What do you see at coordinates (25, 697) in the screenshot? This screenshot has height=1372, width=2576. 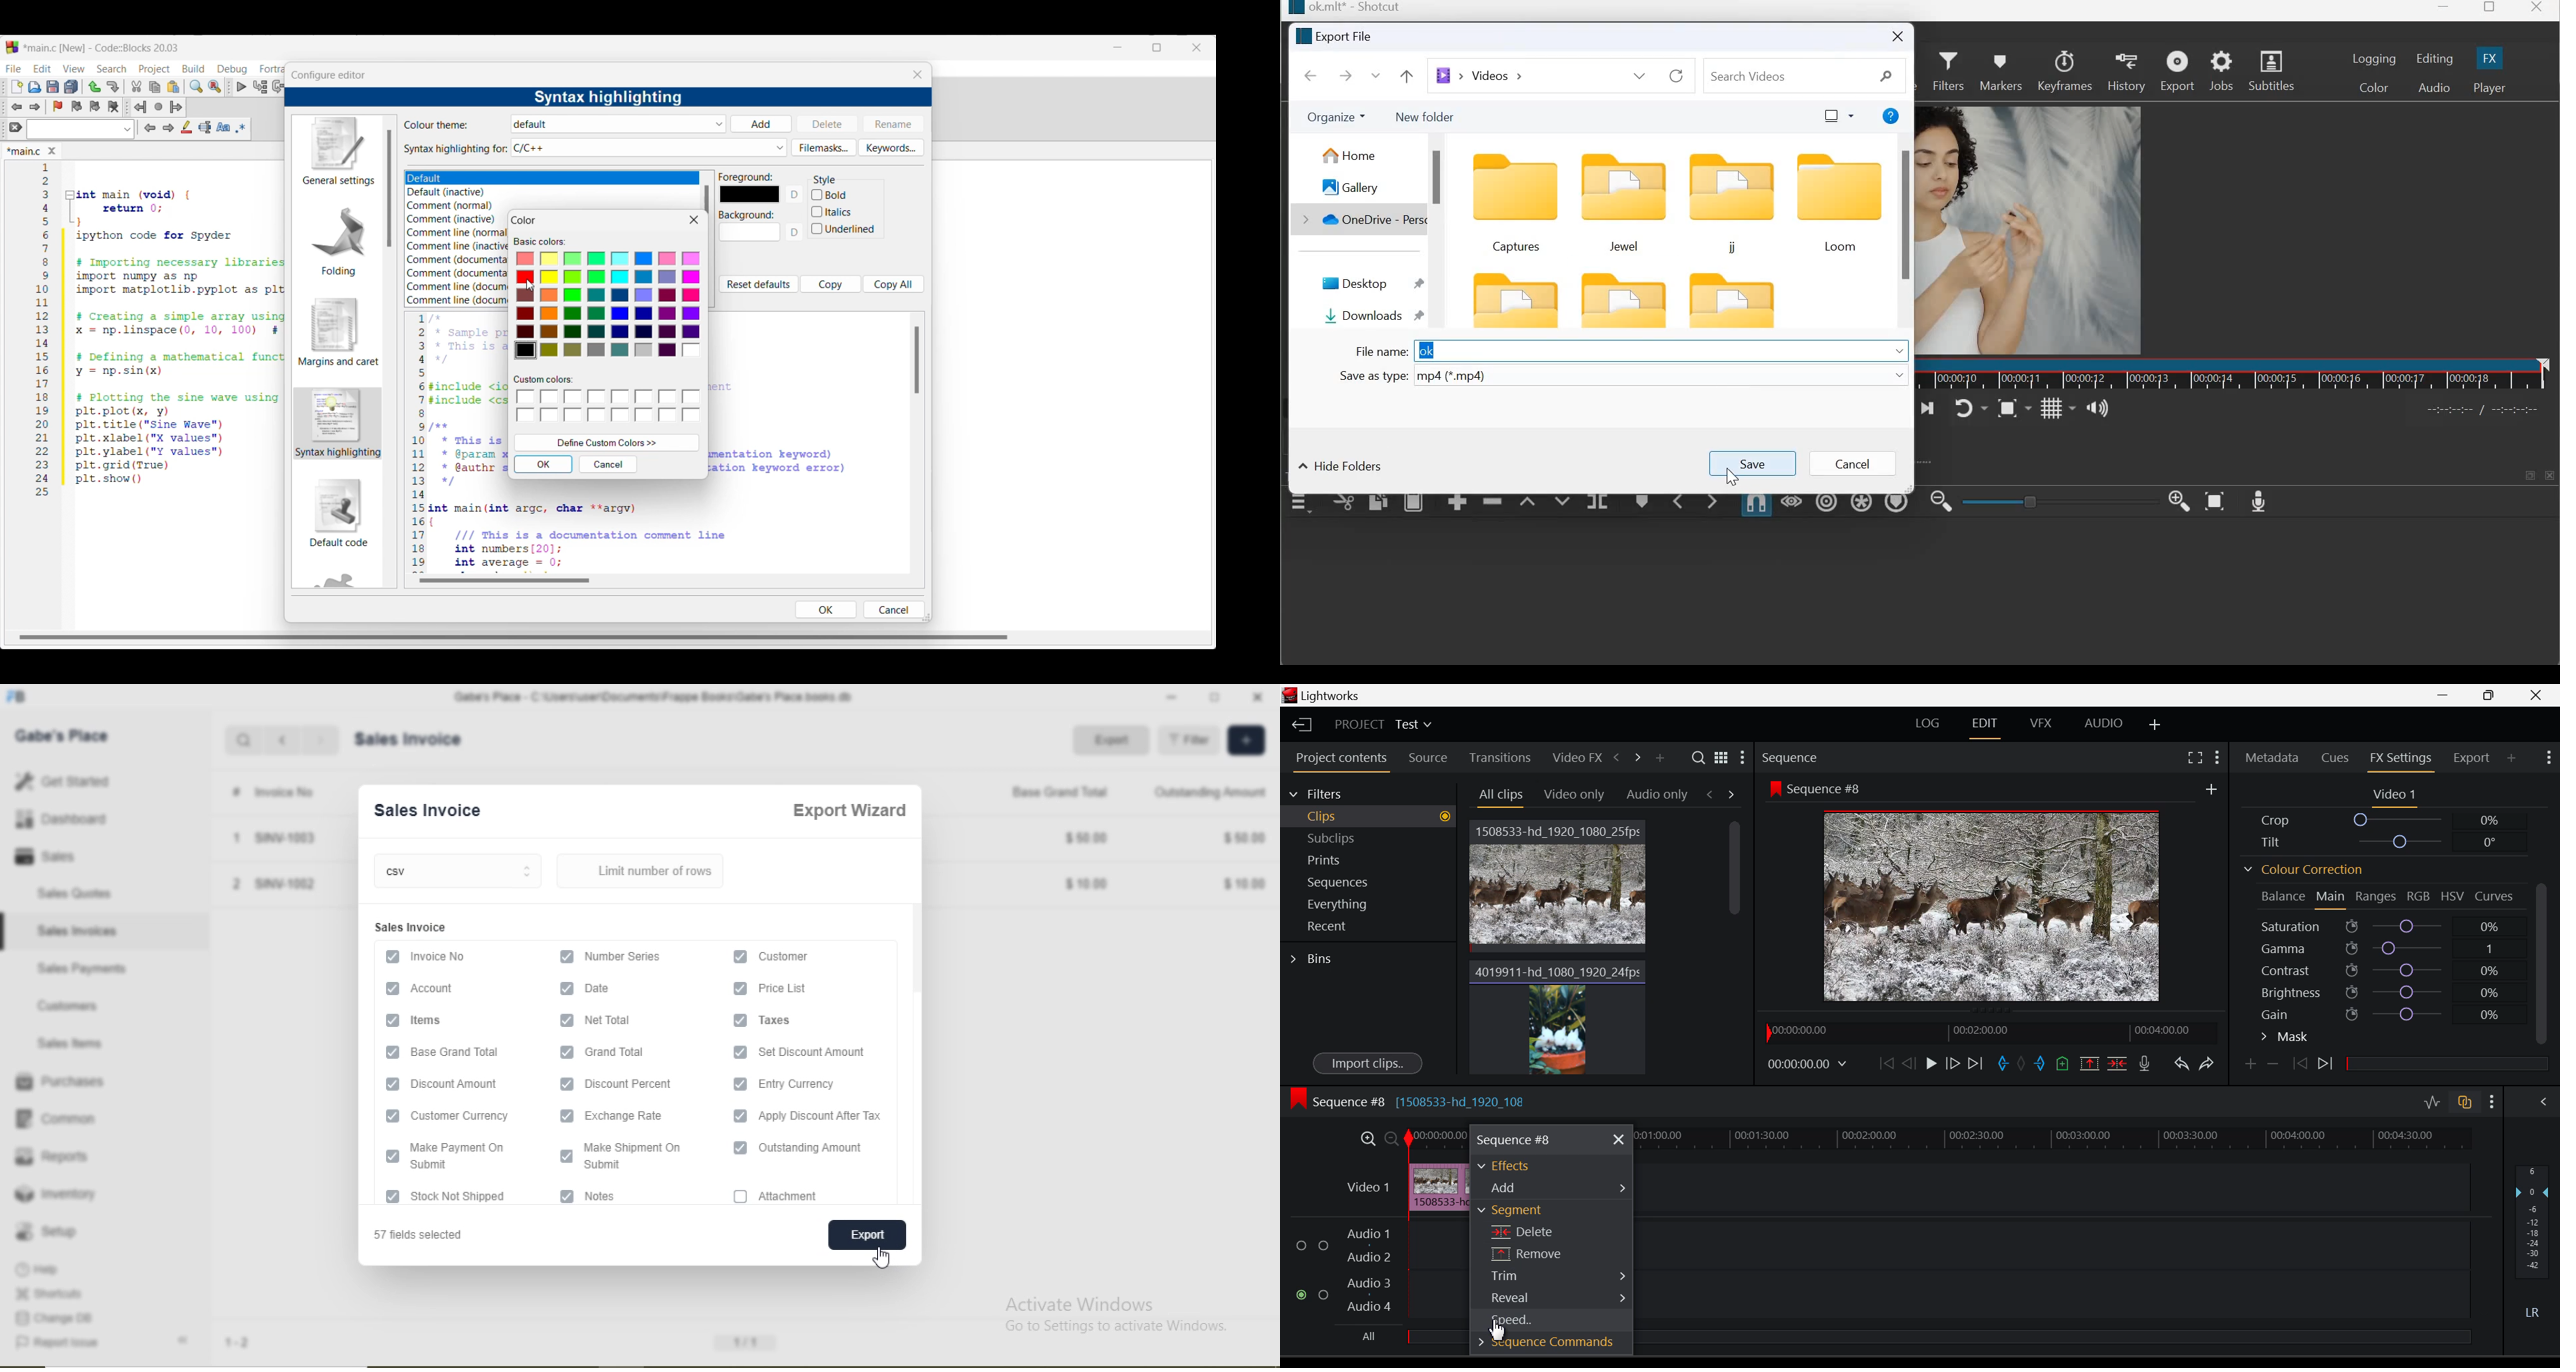 I see `logo` at bounding box center [25, 697].